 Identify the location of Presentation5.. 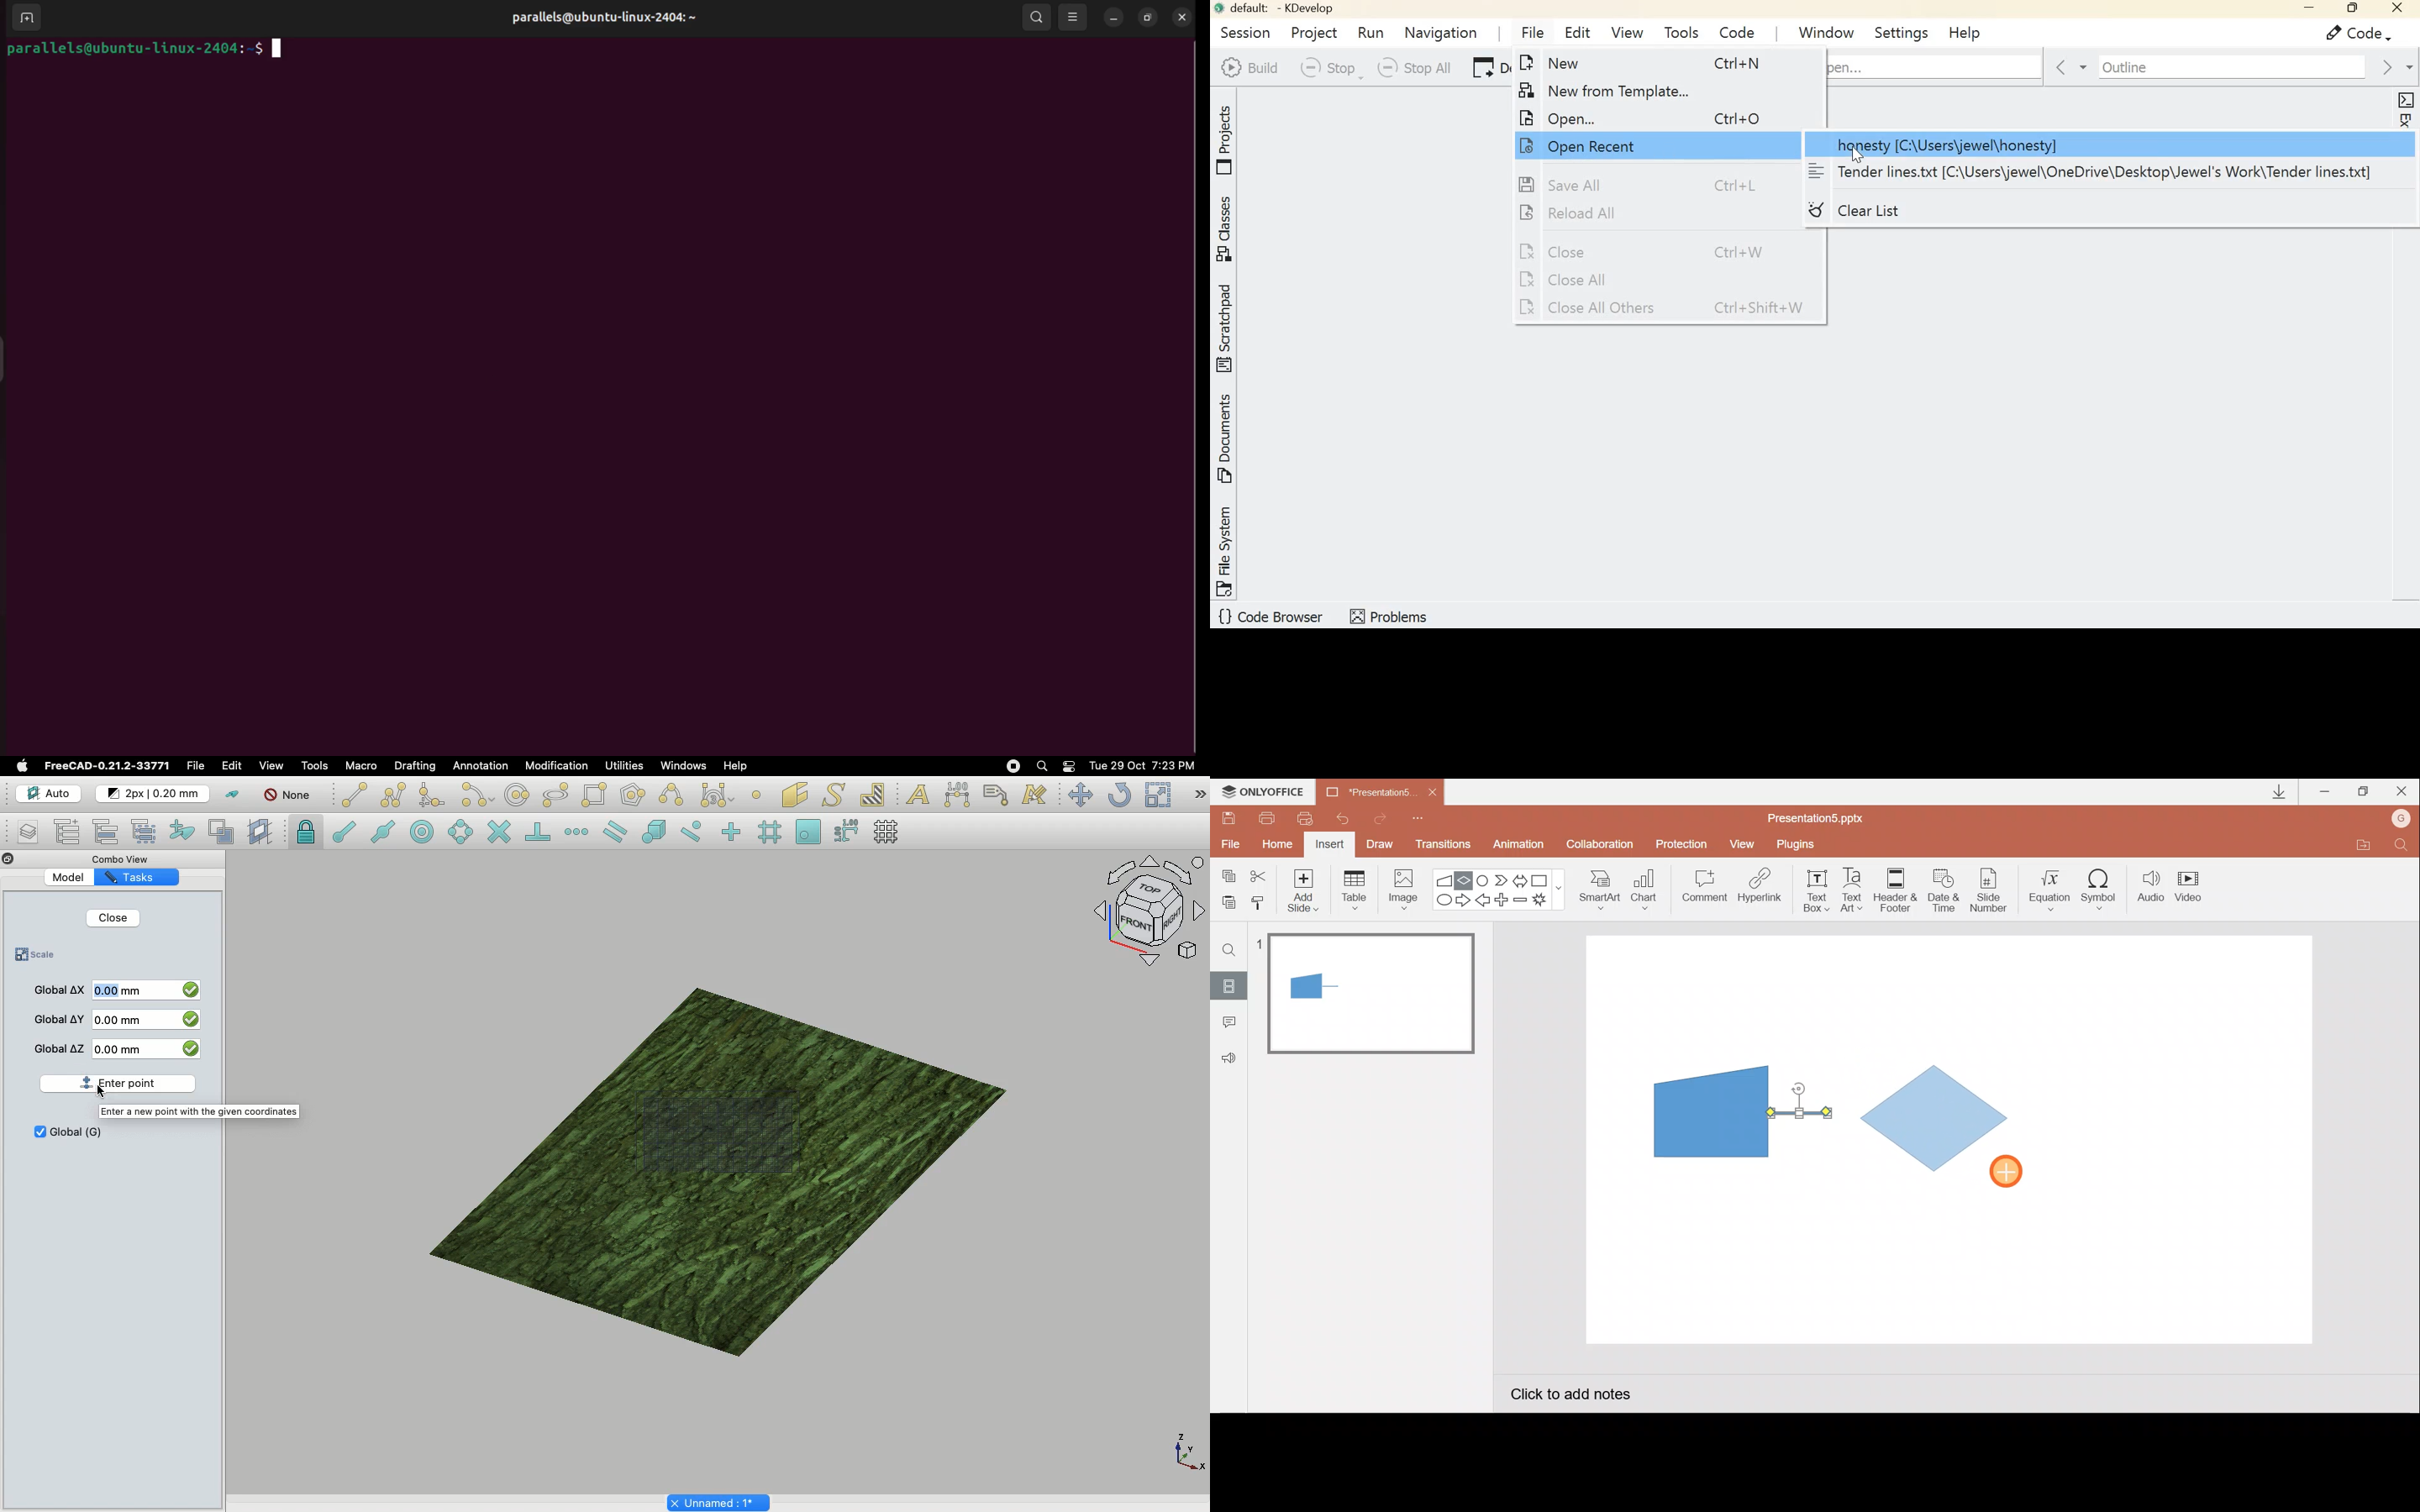
(1365, 790).